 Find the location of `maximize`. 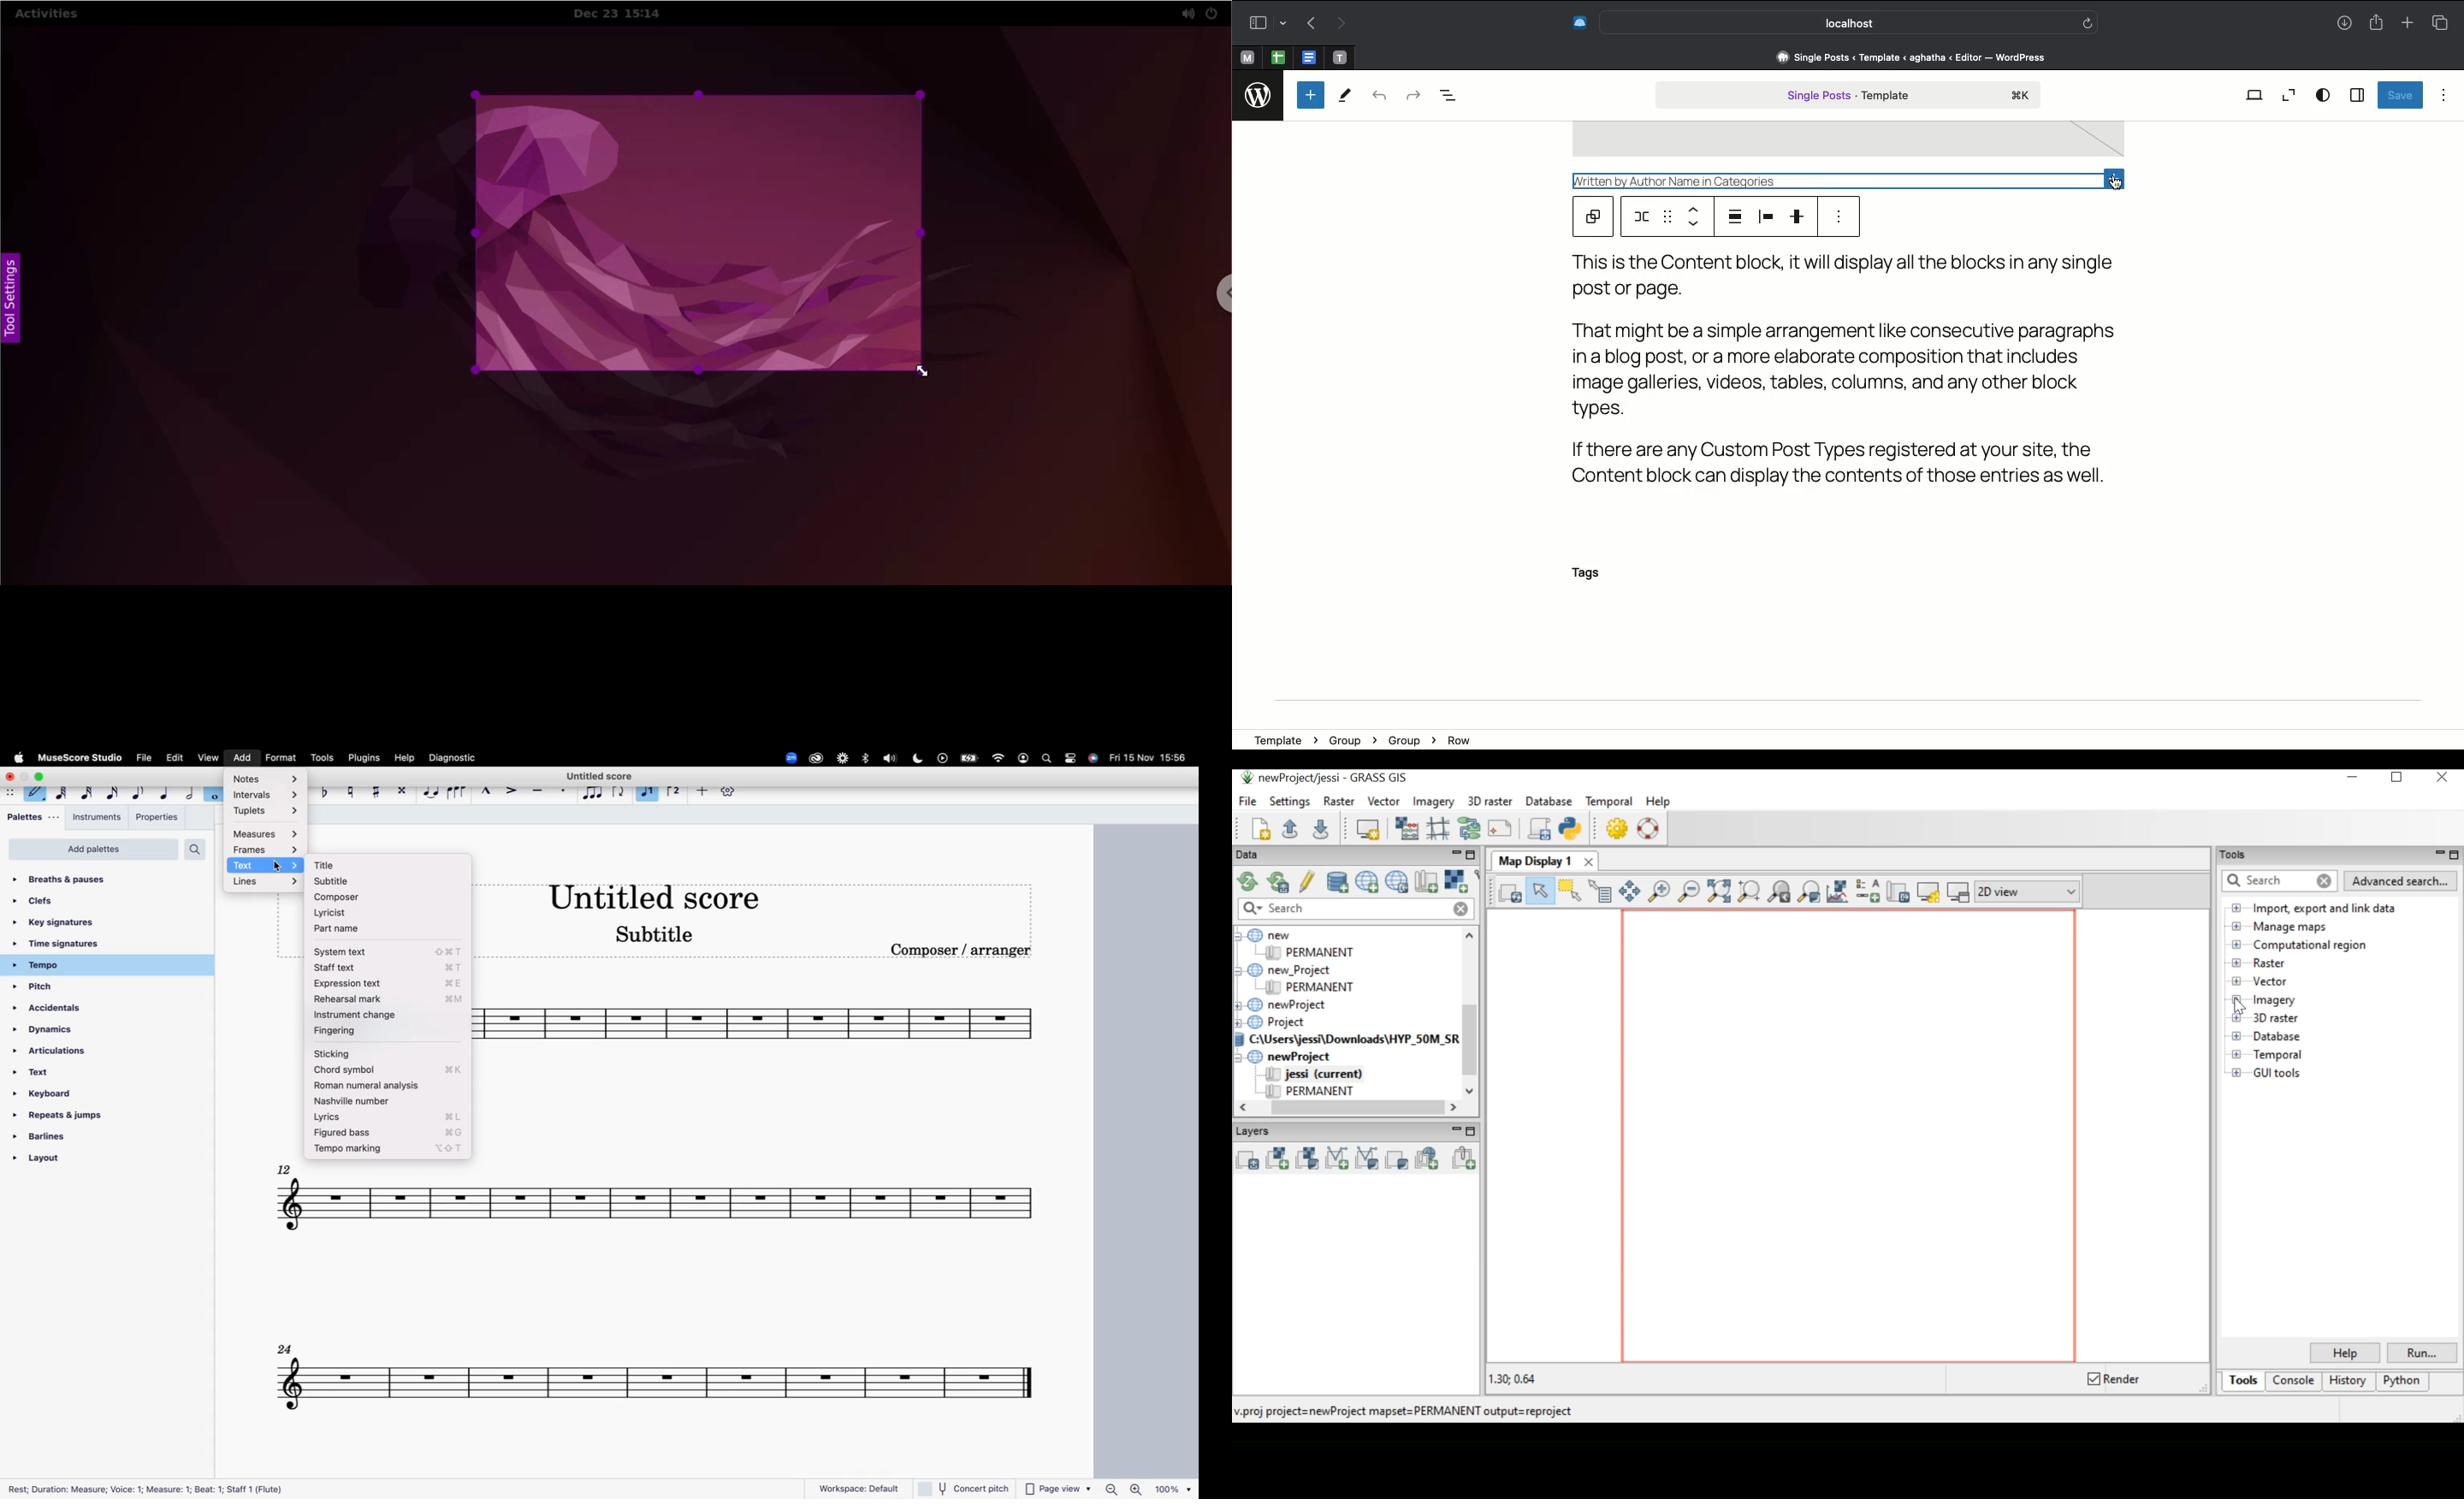

maximize is located at coordinates (42, 777).